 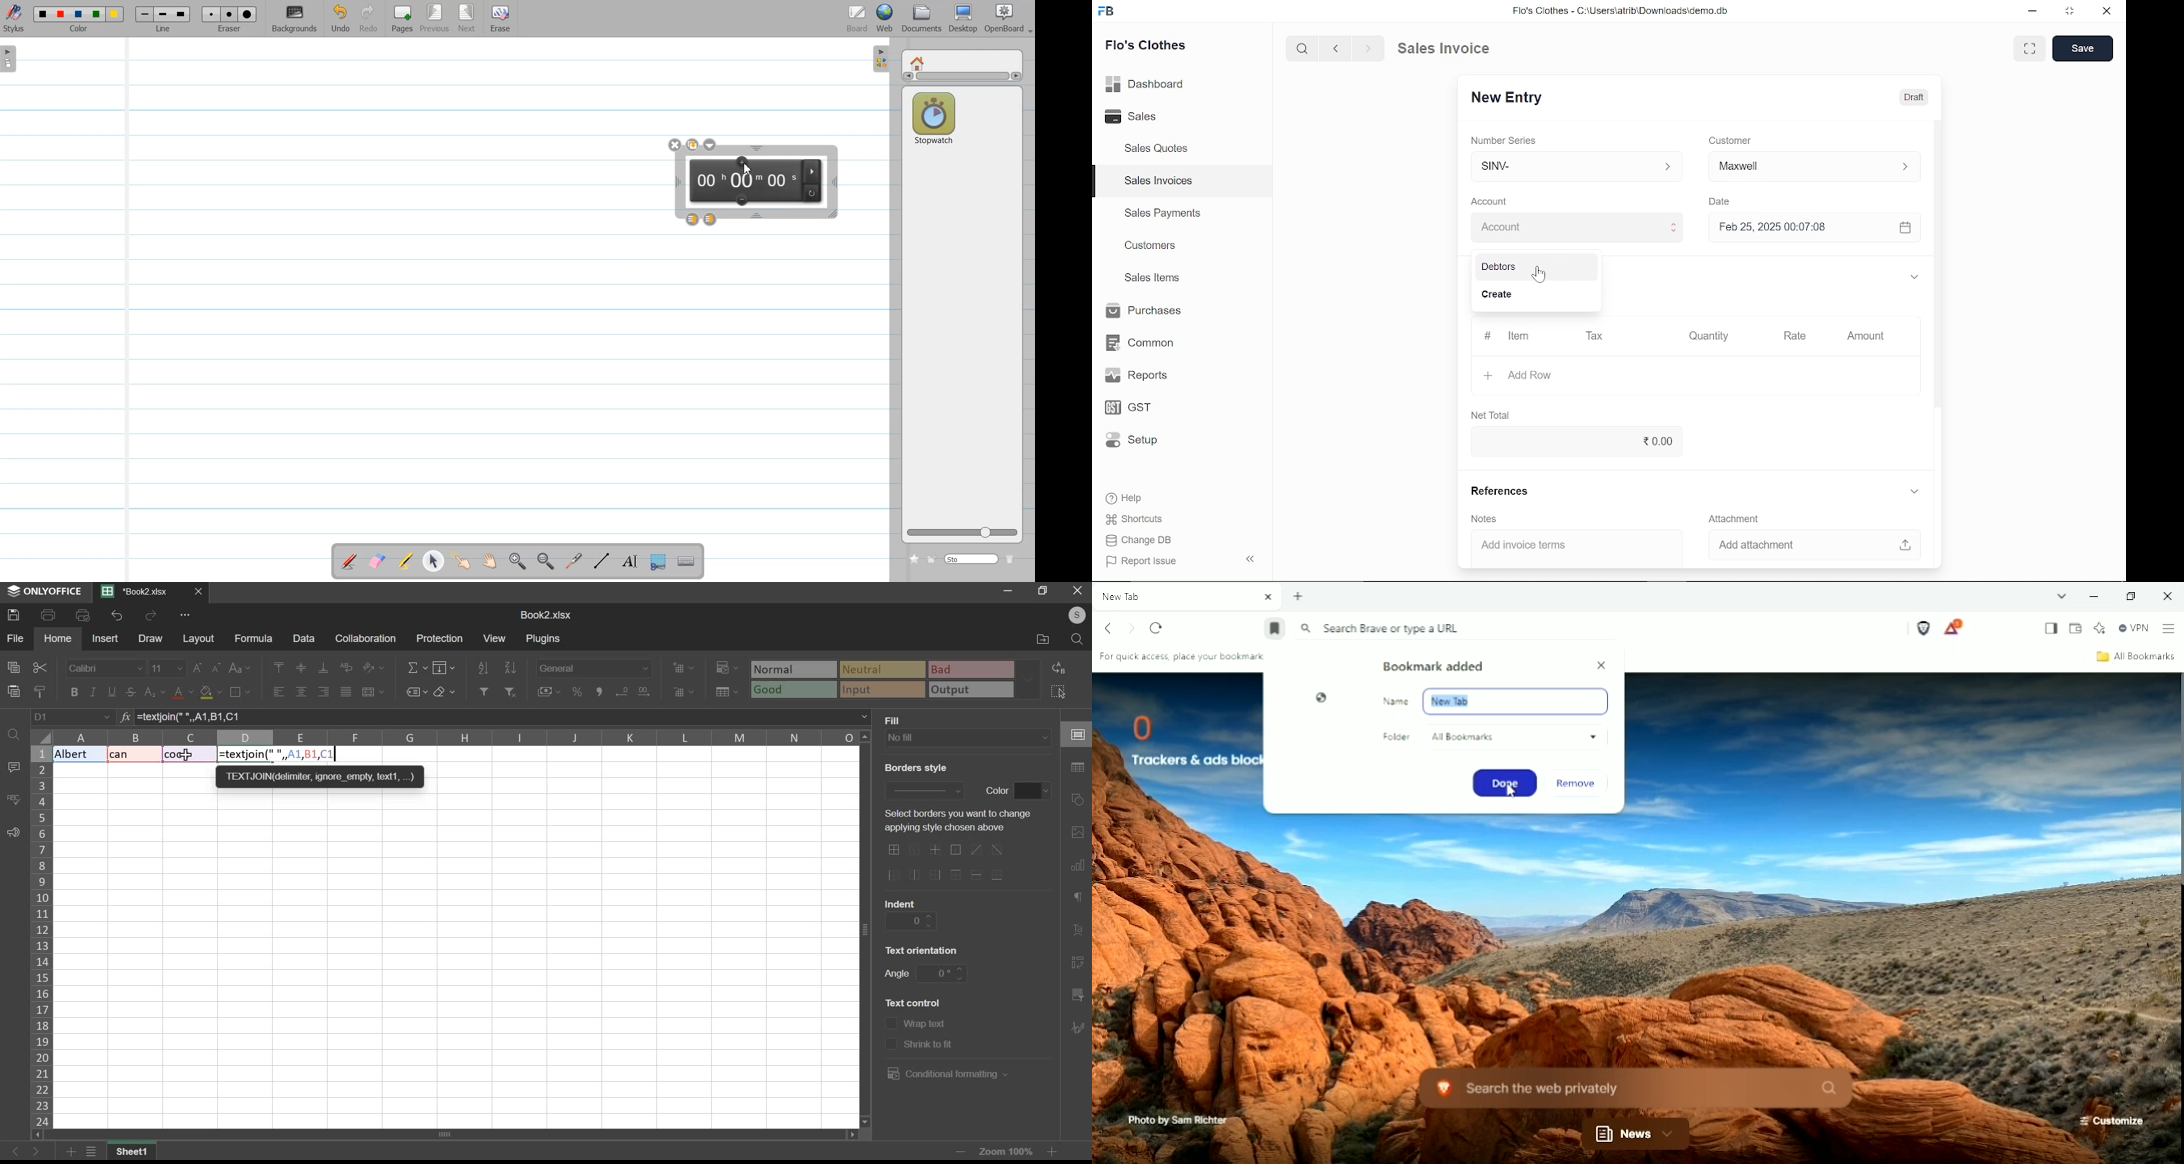 What do you see at coordinates (1078, 768) in the screenshot?
I see `table` at bounding box center [1078, 768].